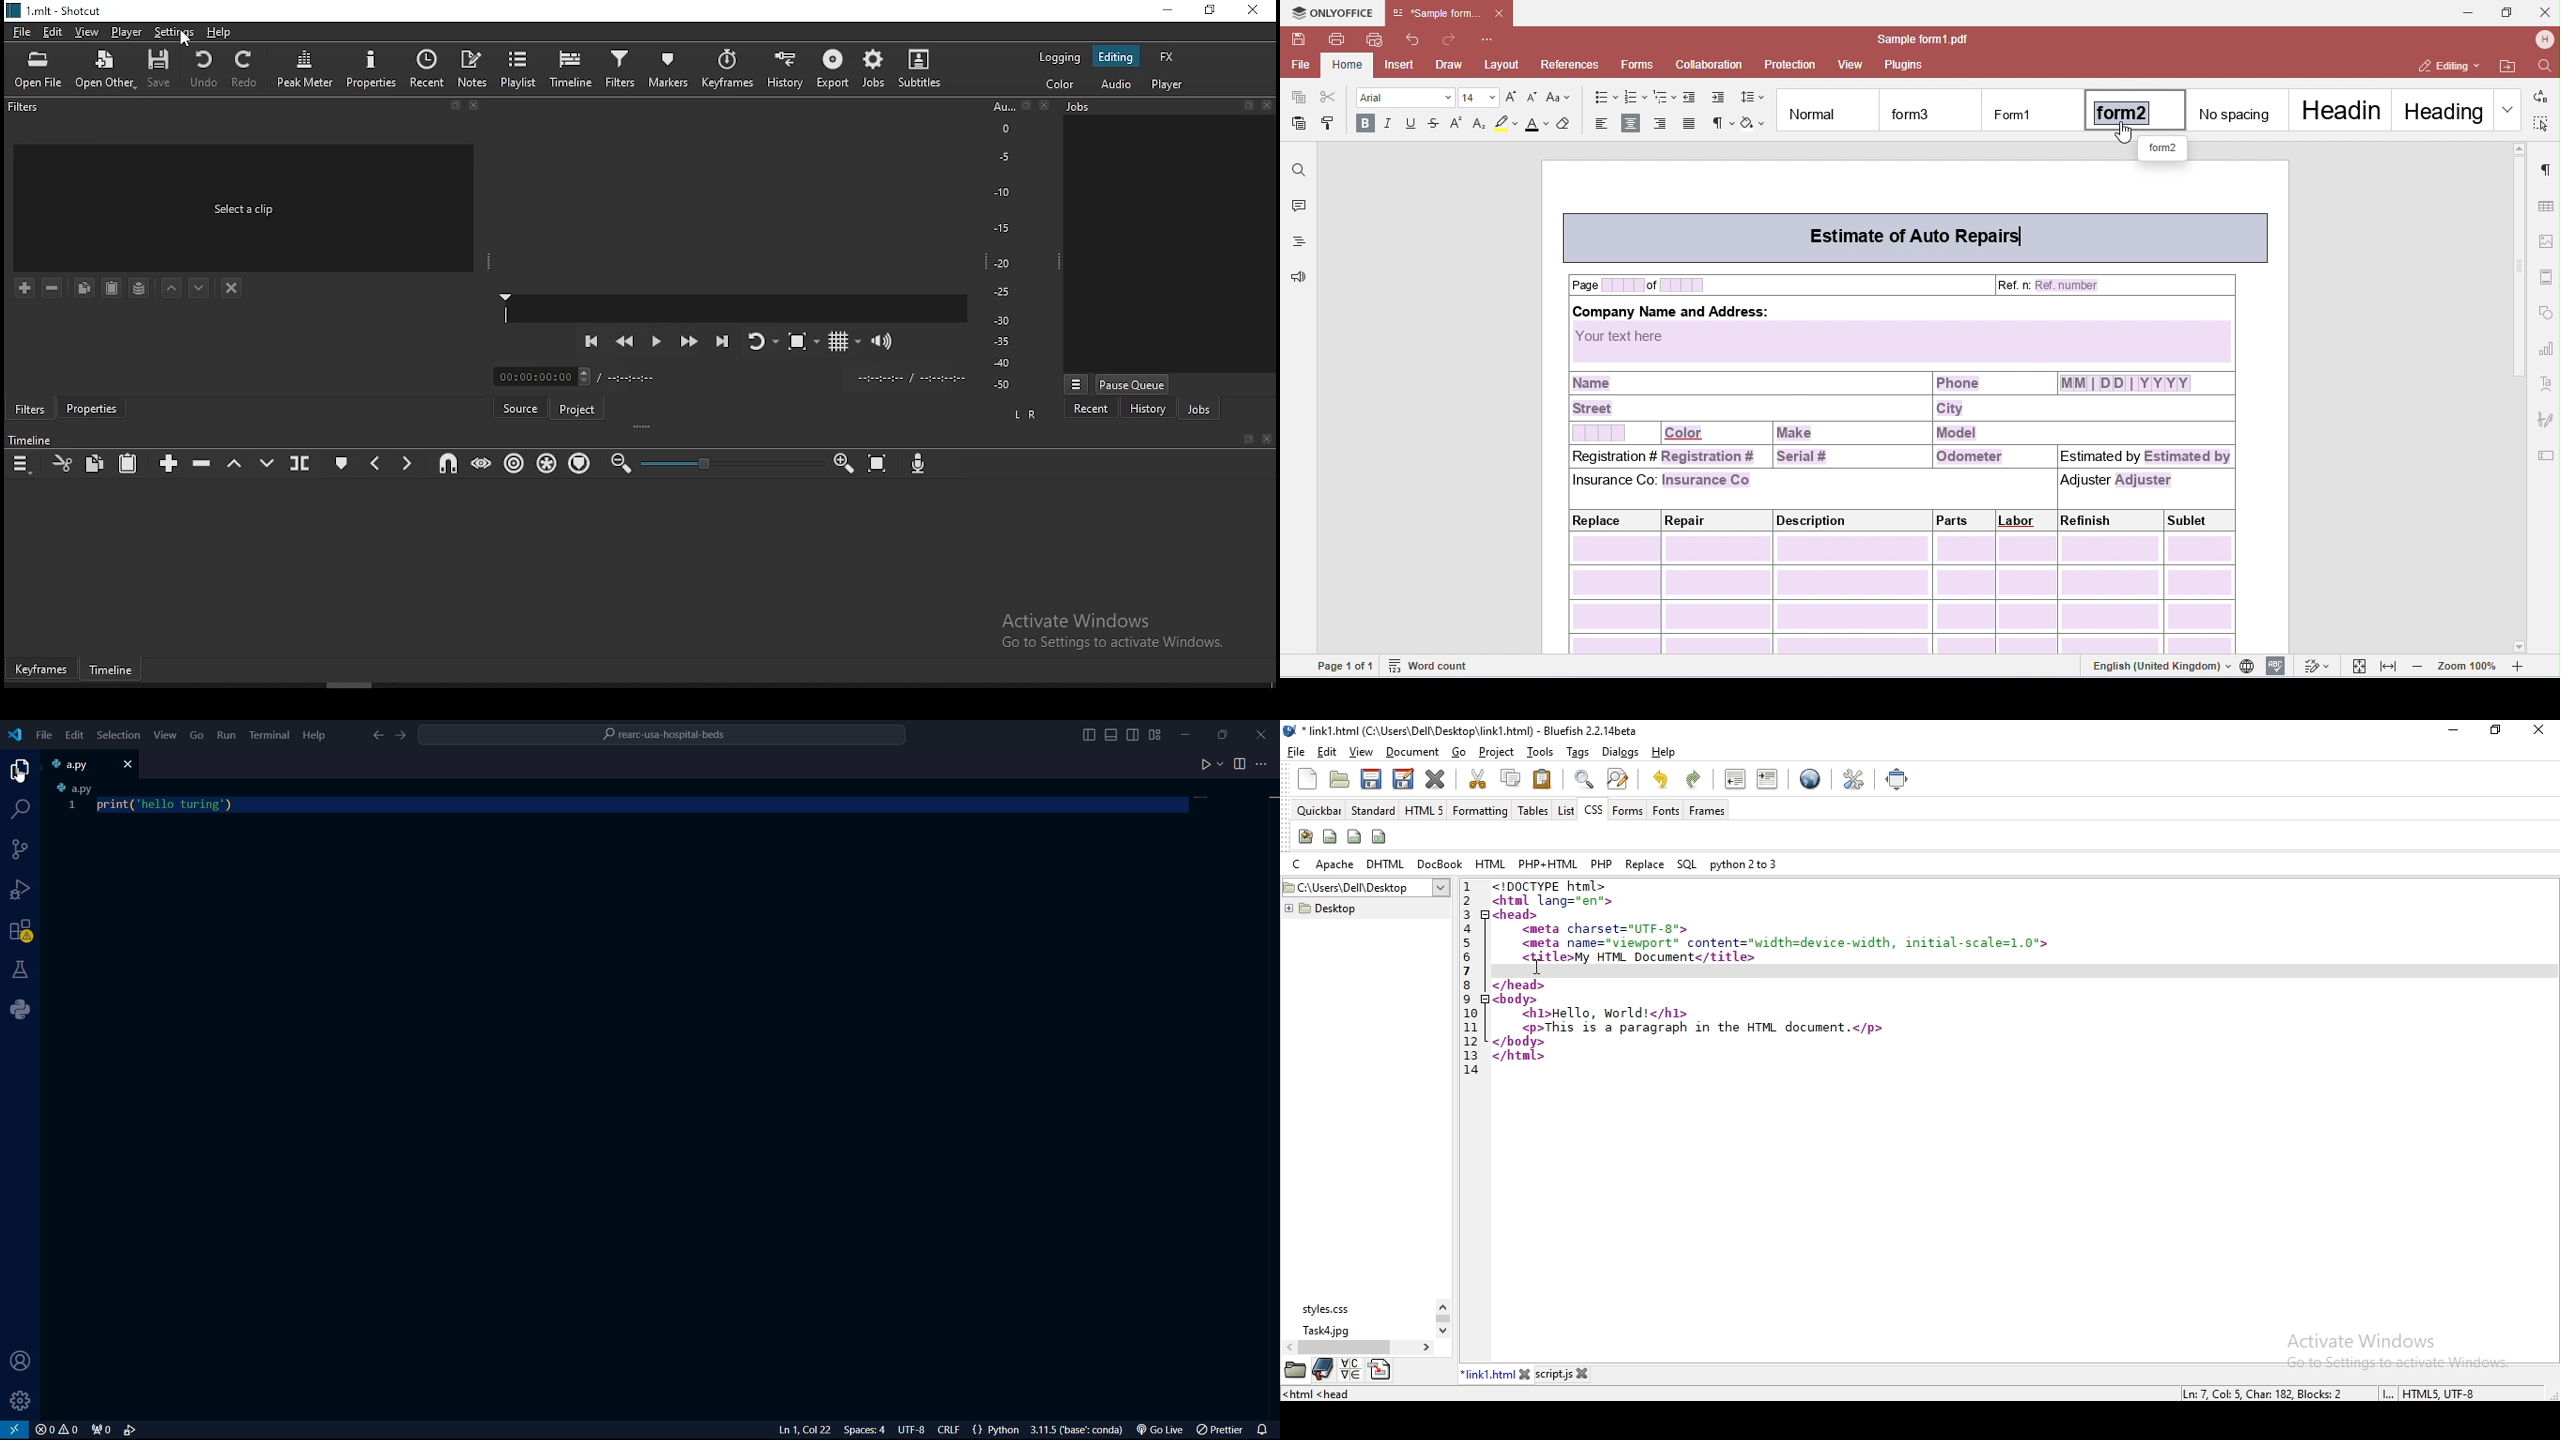 This screenshot has width=2576, height=1456. I want to click on remove selected filter, so click(51, 287).